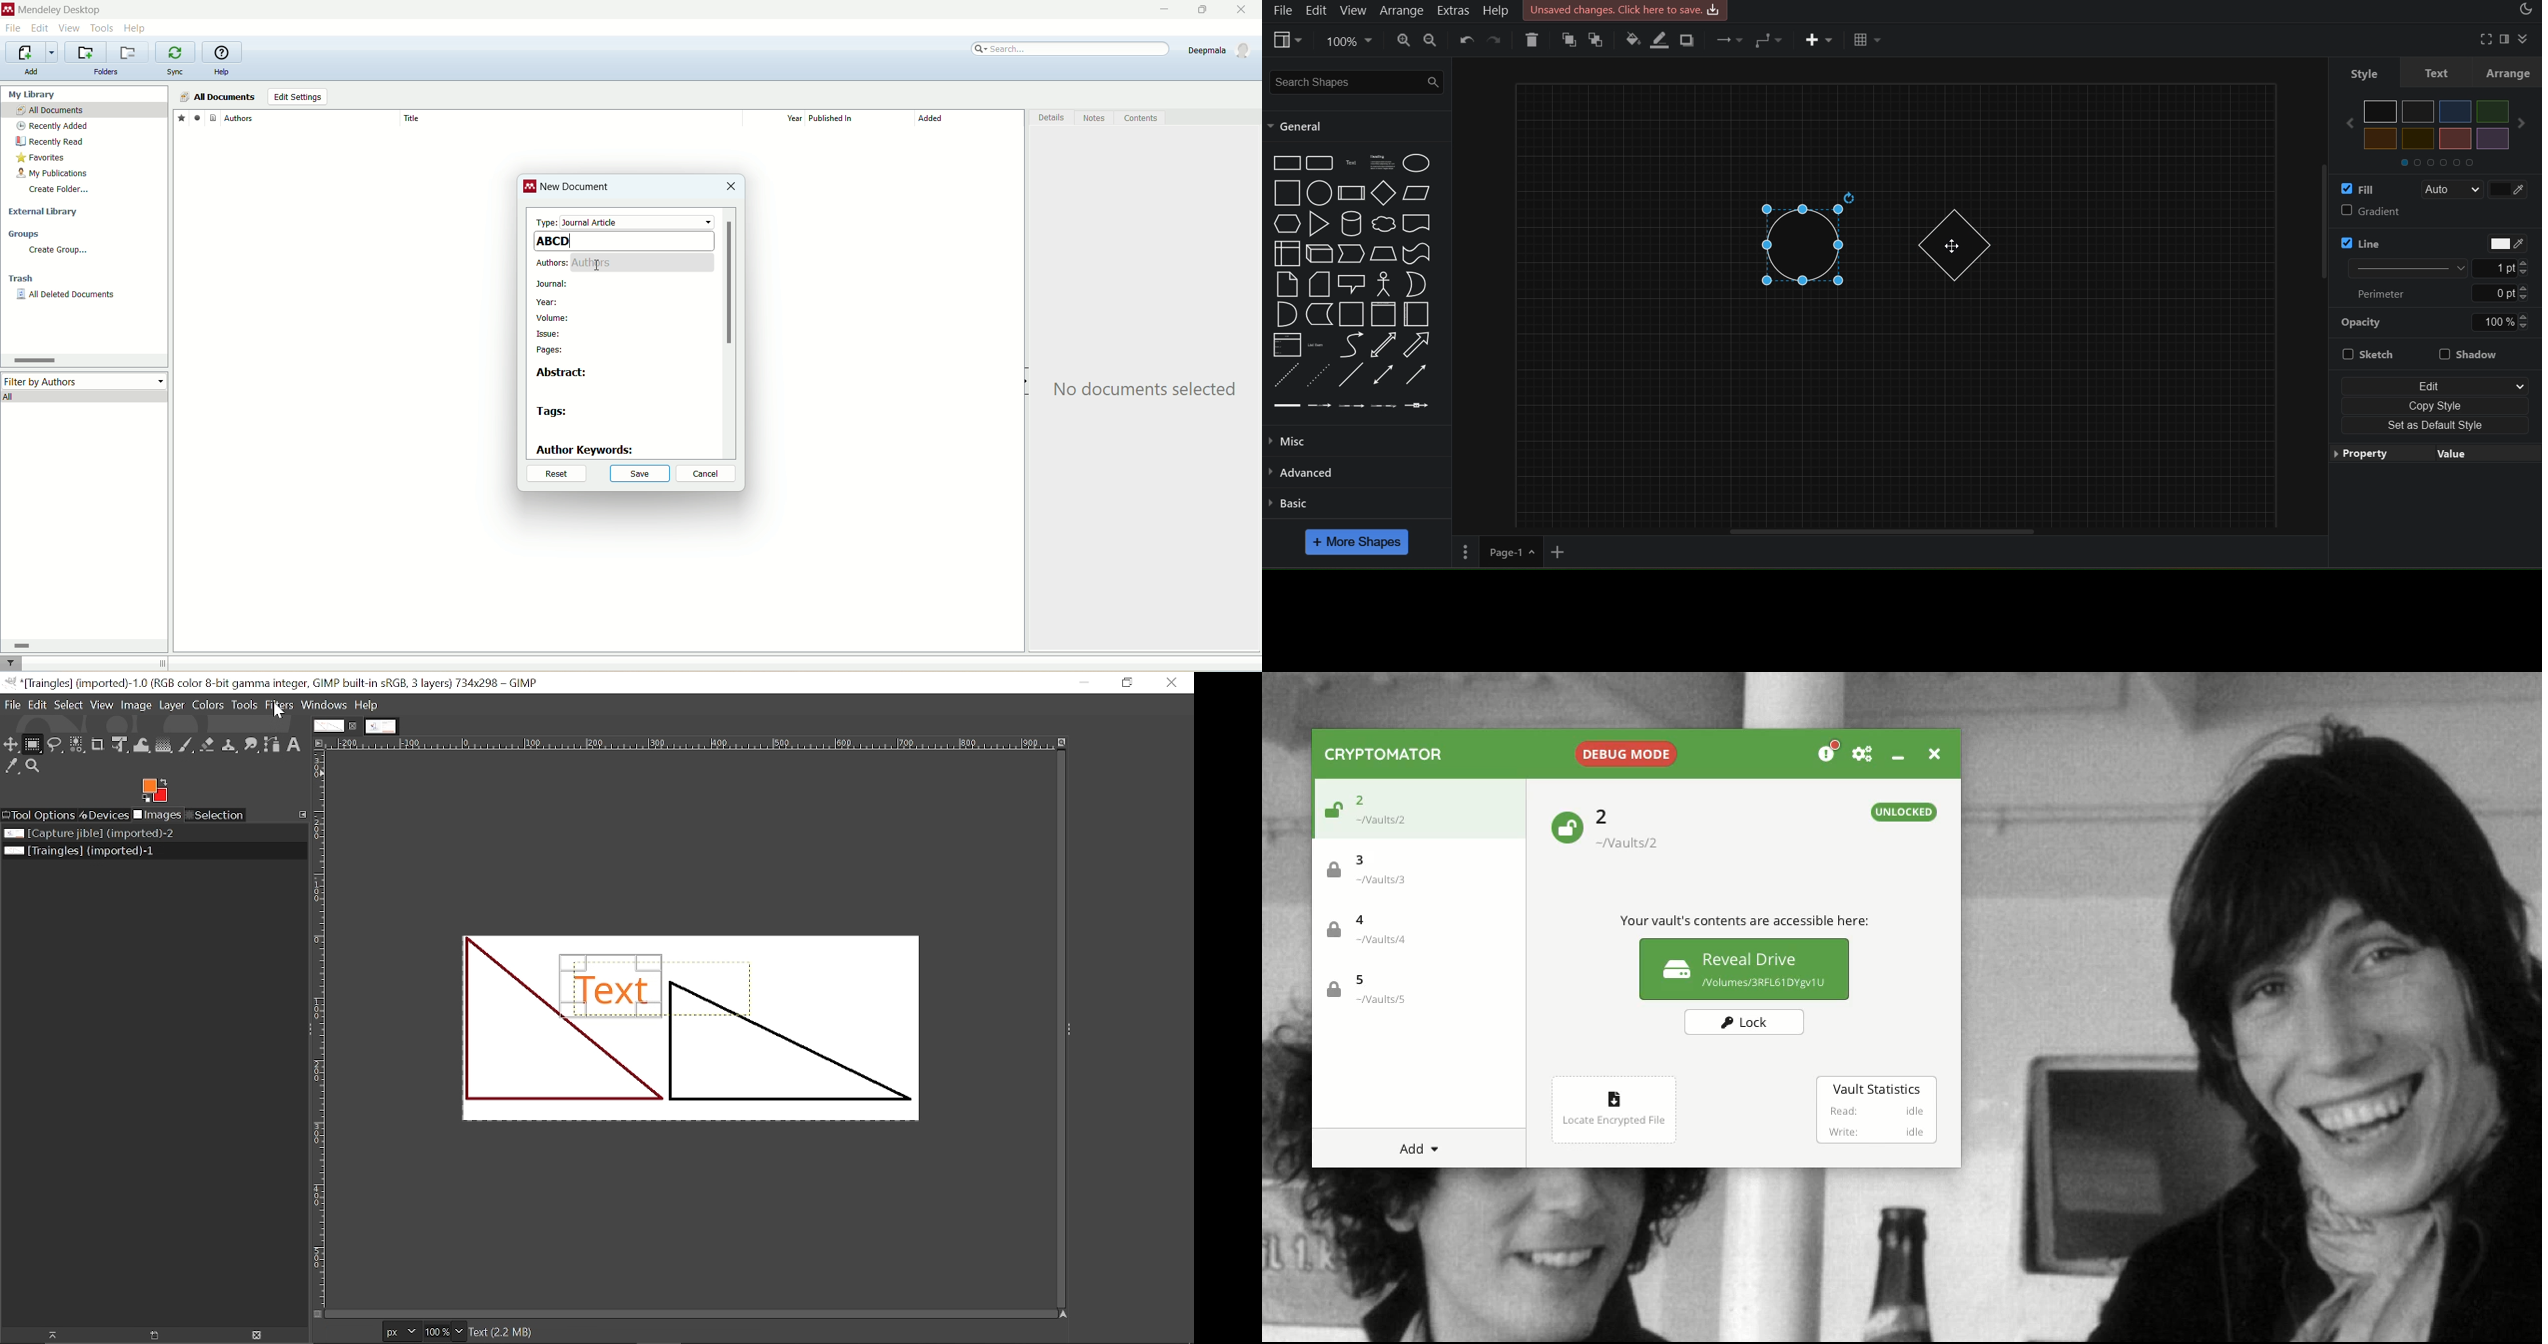 The width and height of the screenshot is (2548, 1344). What do you see at coordinates (25, 235) in the screenshot?
I see `groups` at bounding box center [25, 235].